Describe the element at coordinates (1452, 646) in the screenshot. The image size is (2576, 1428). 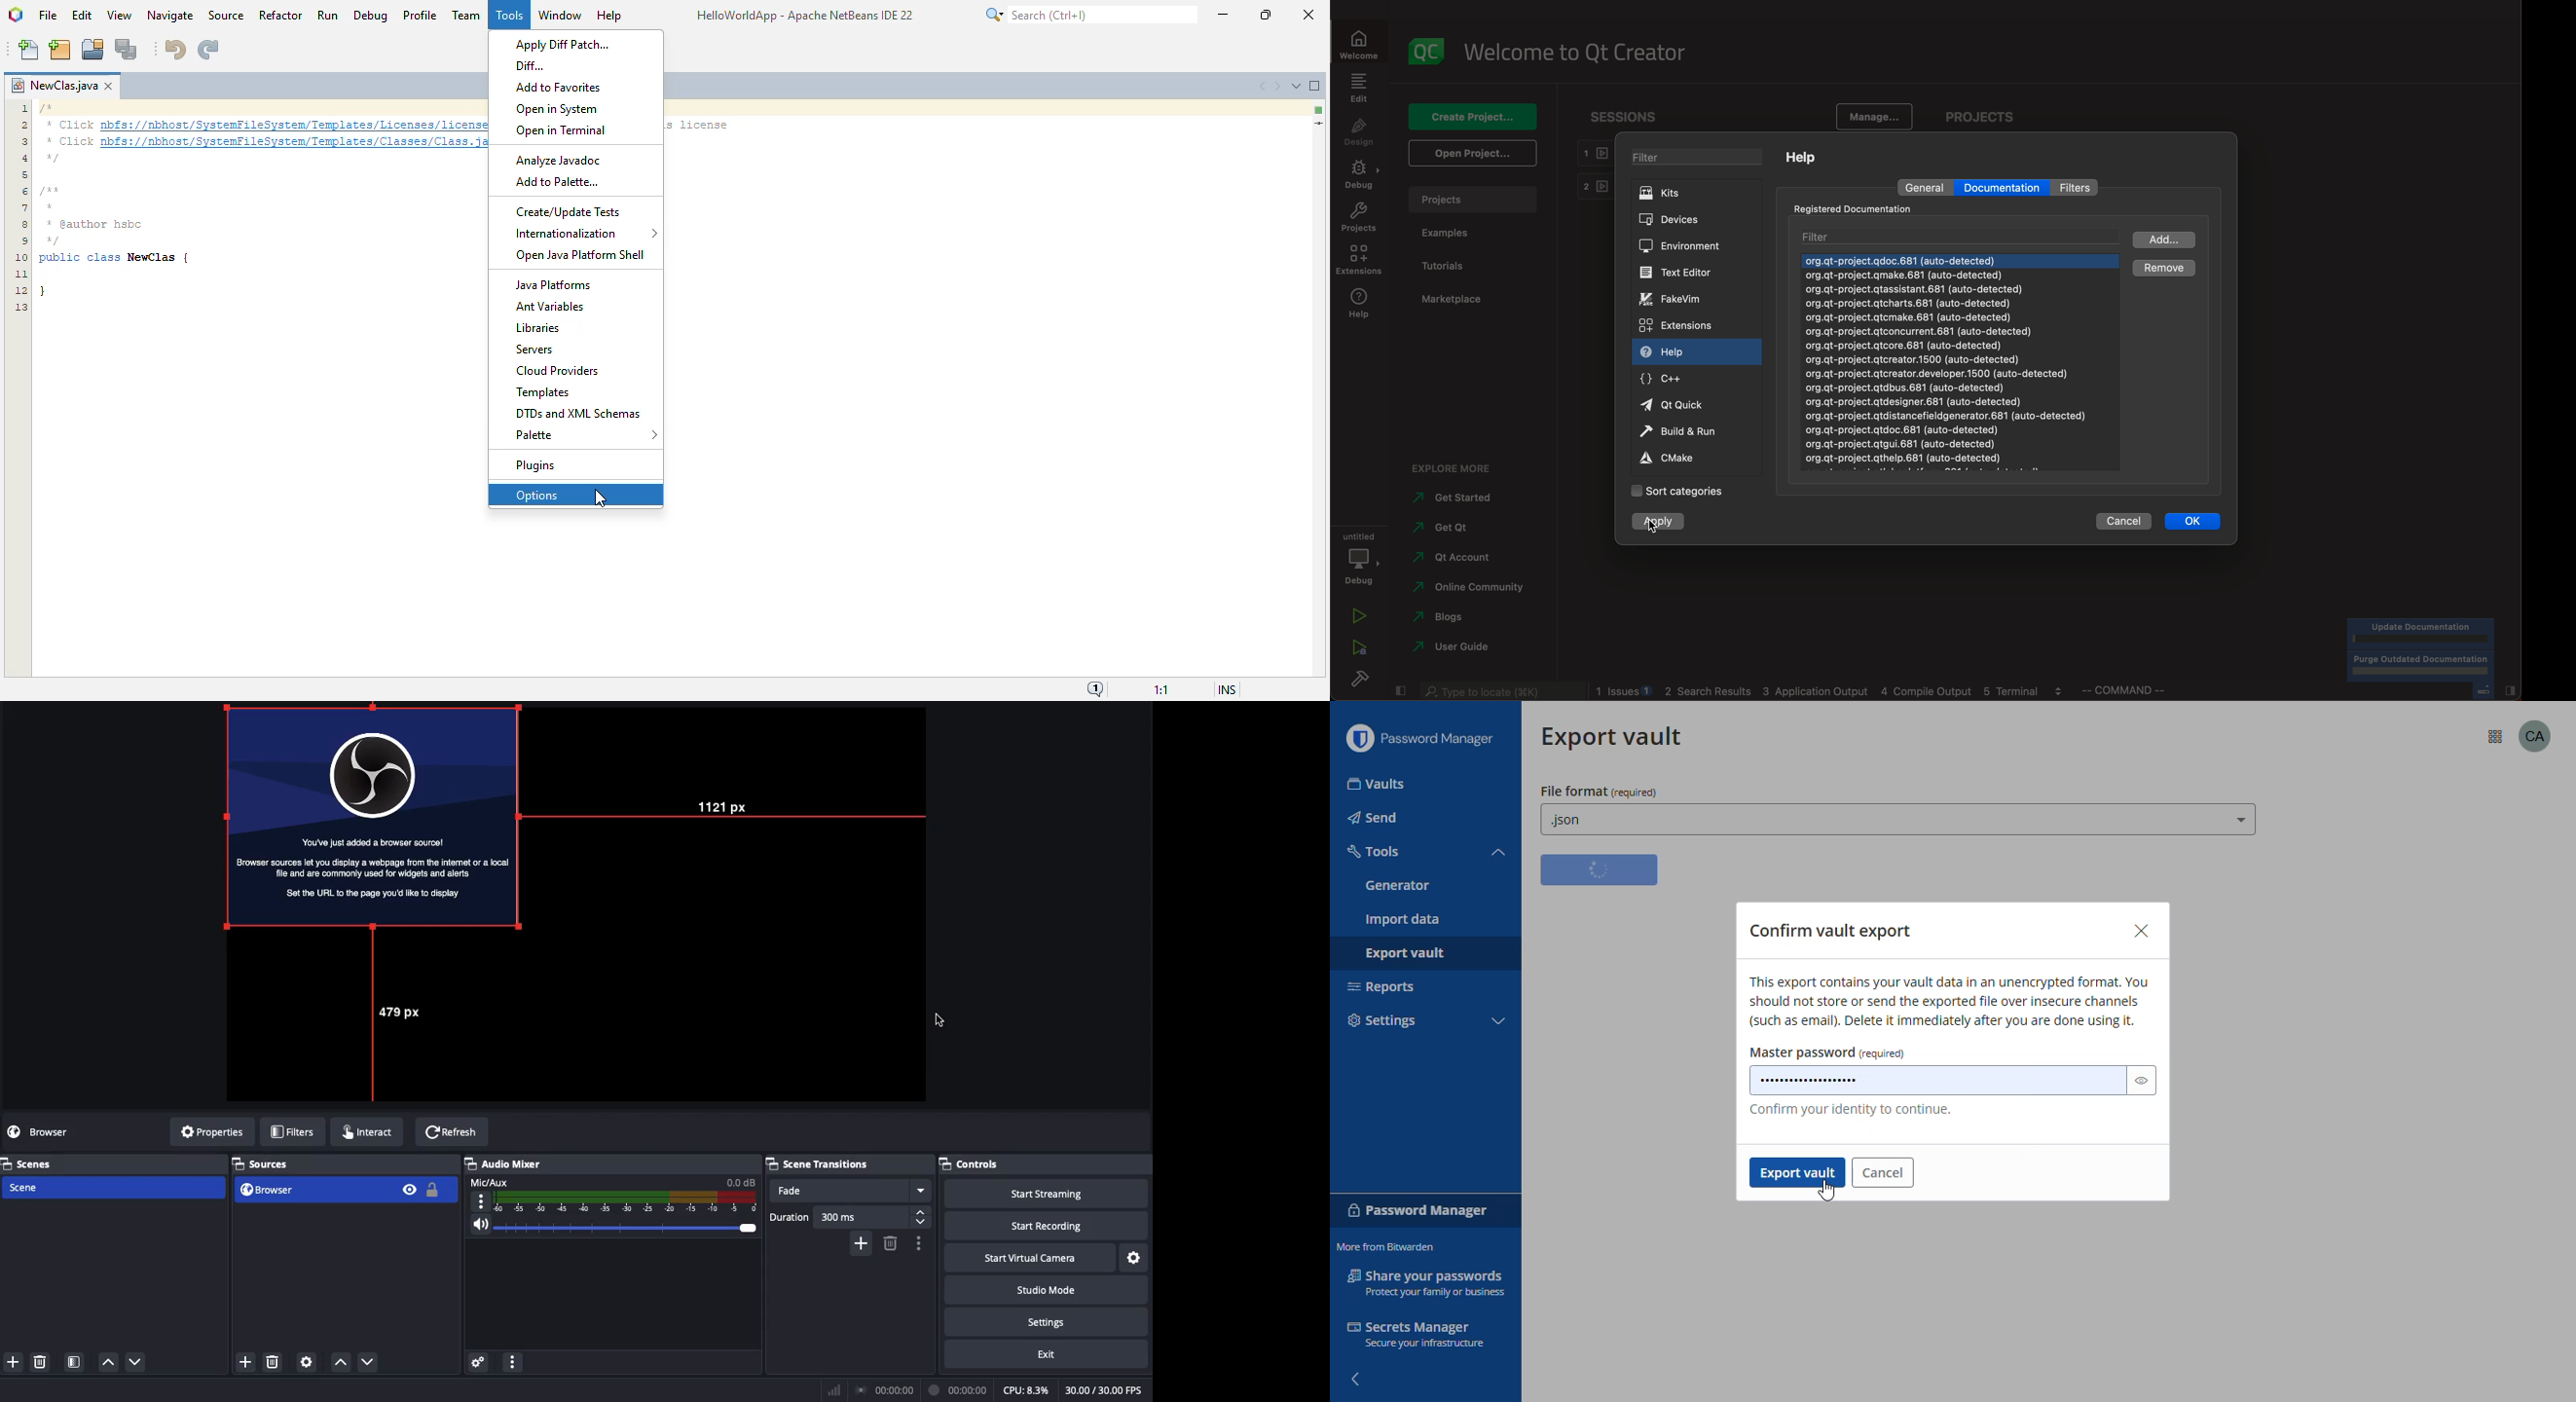
I see `guide` at that location.